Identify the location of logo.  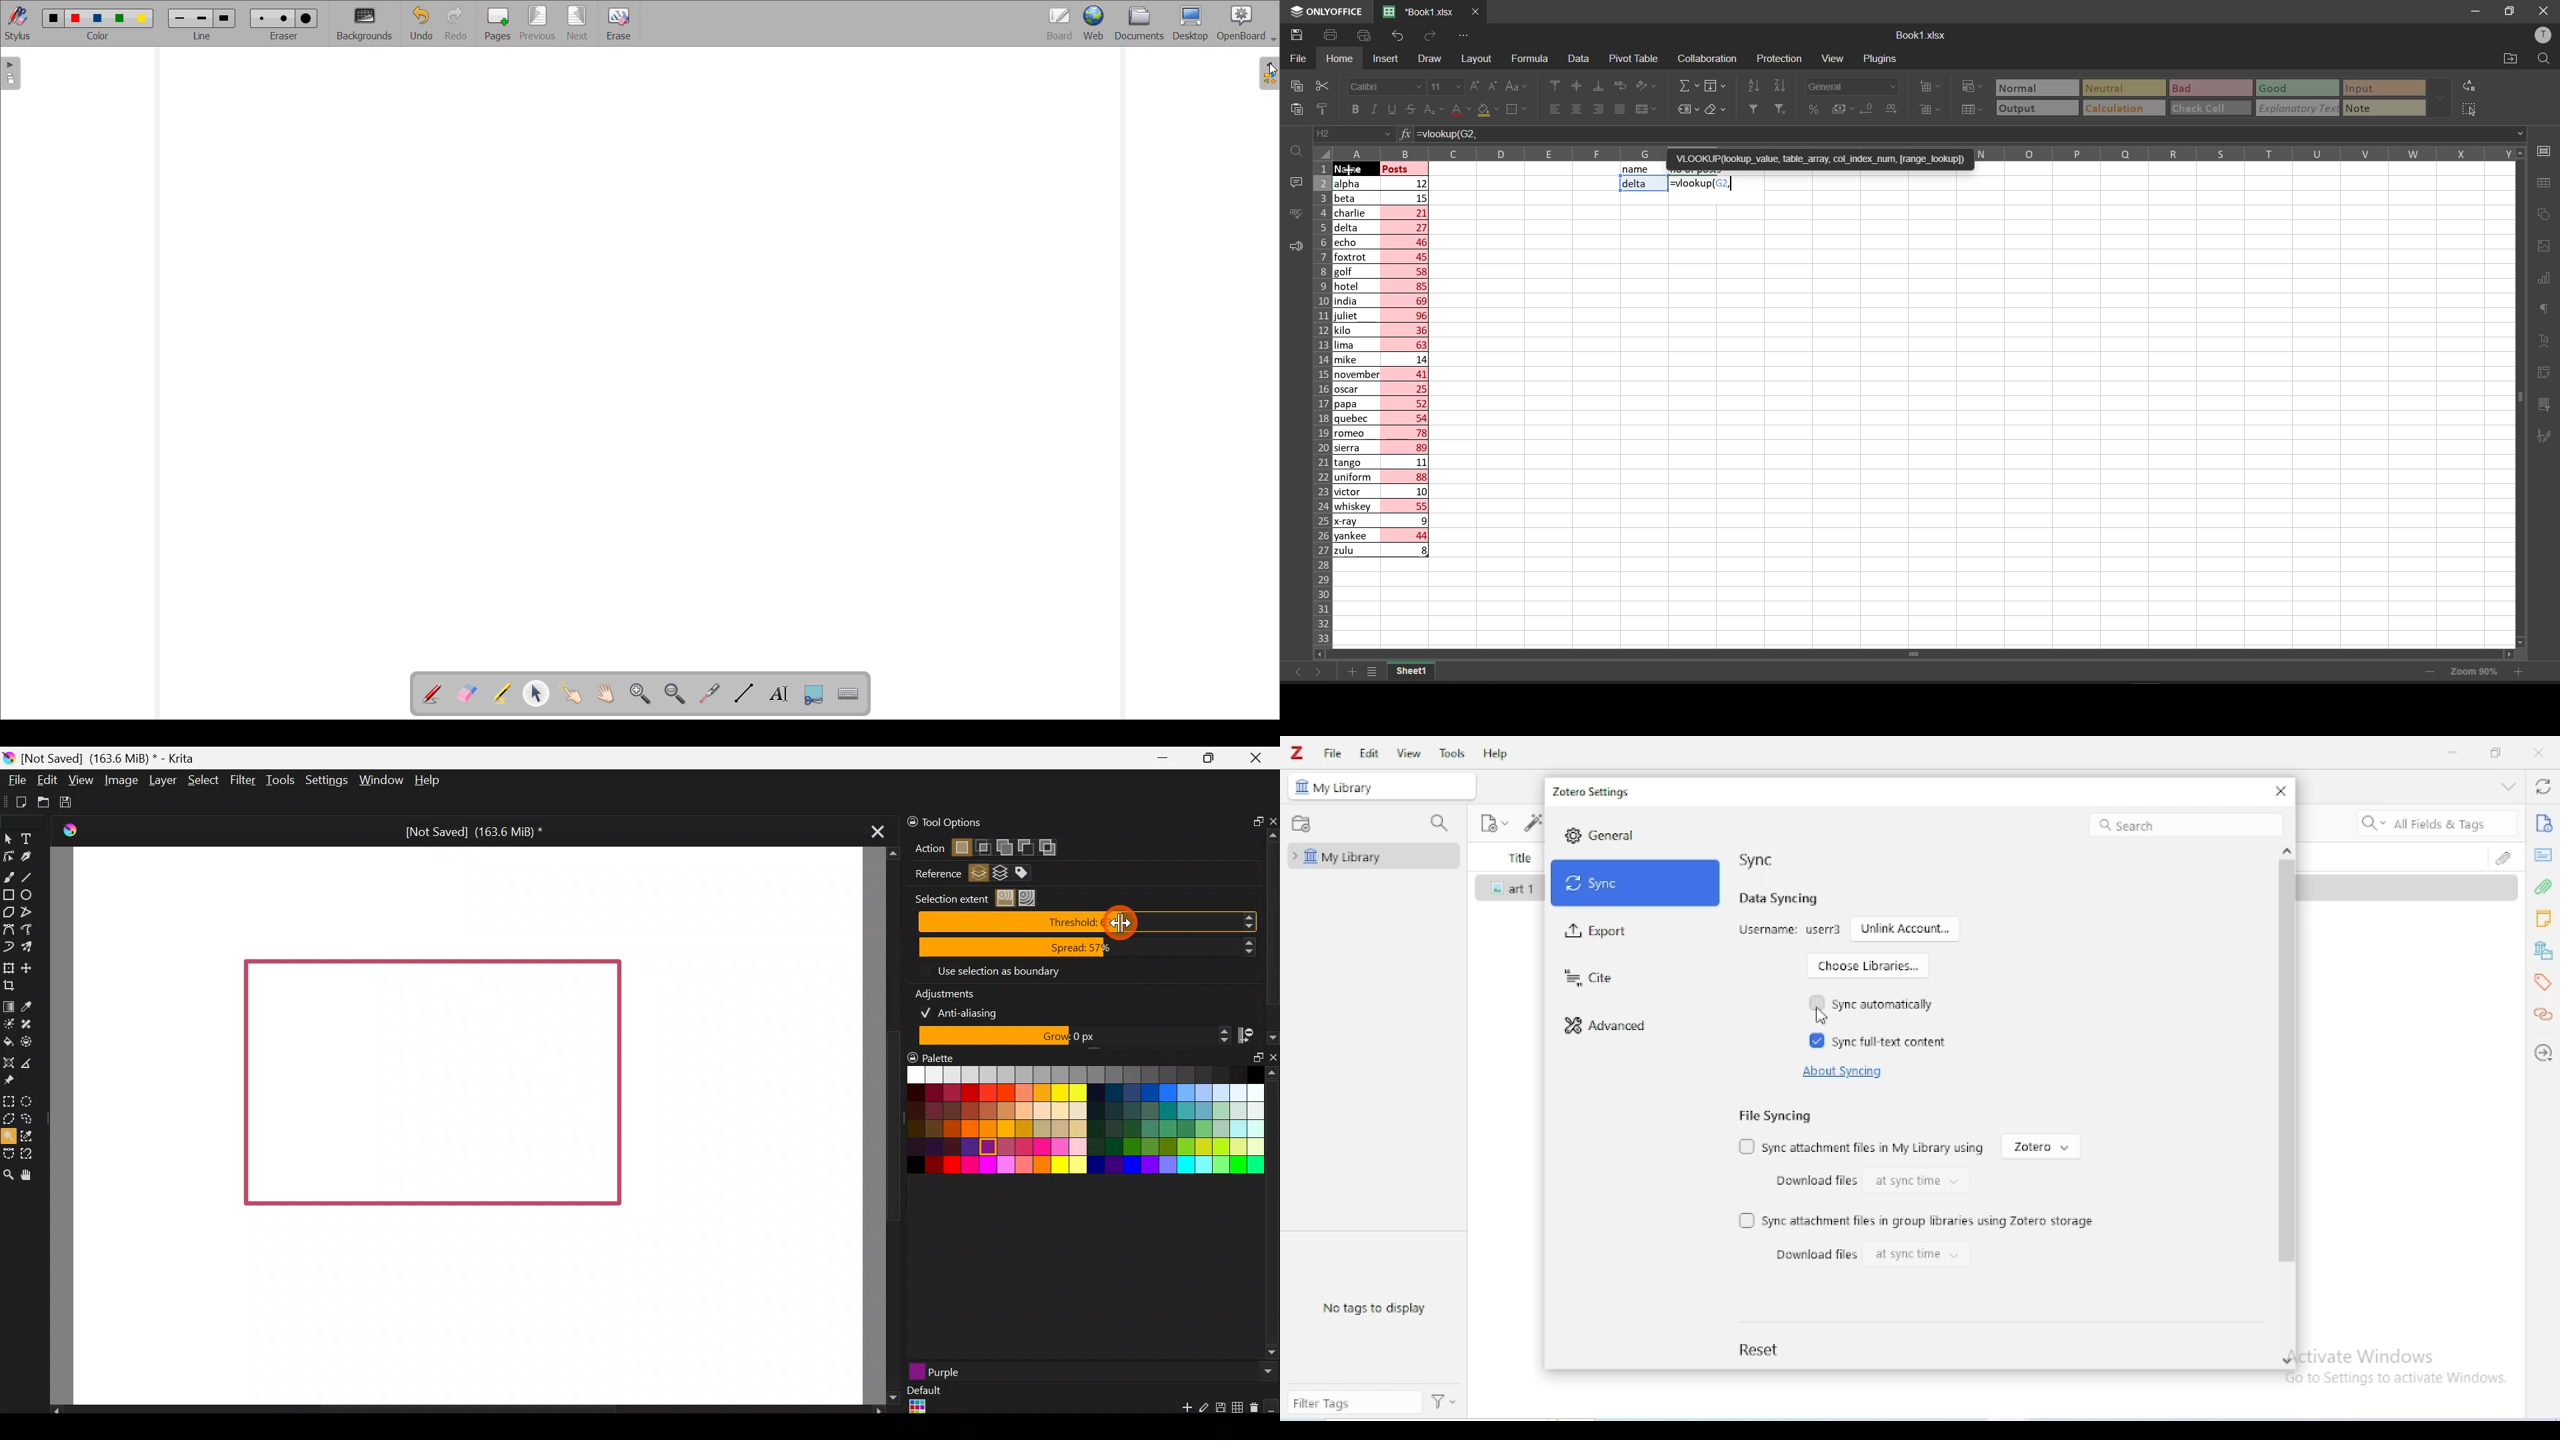
(1296, 752).